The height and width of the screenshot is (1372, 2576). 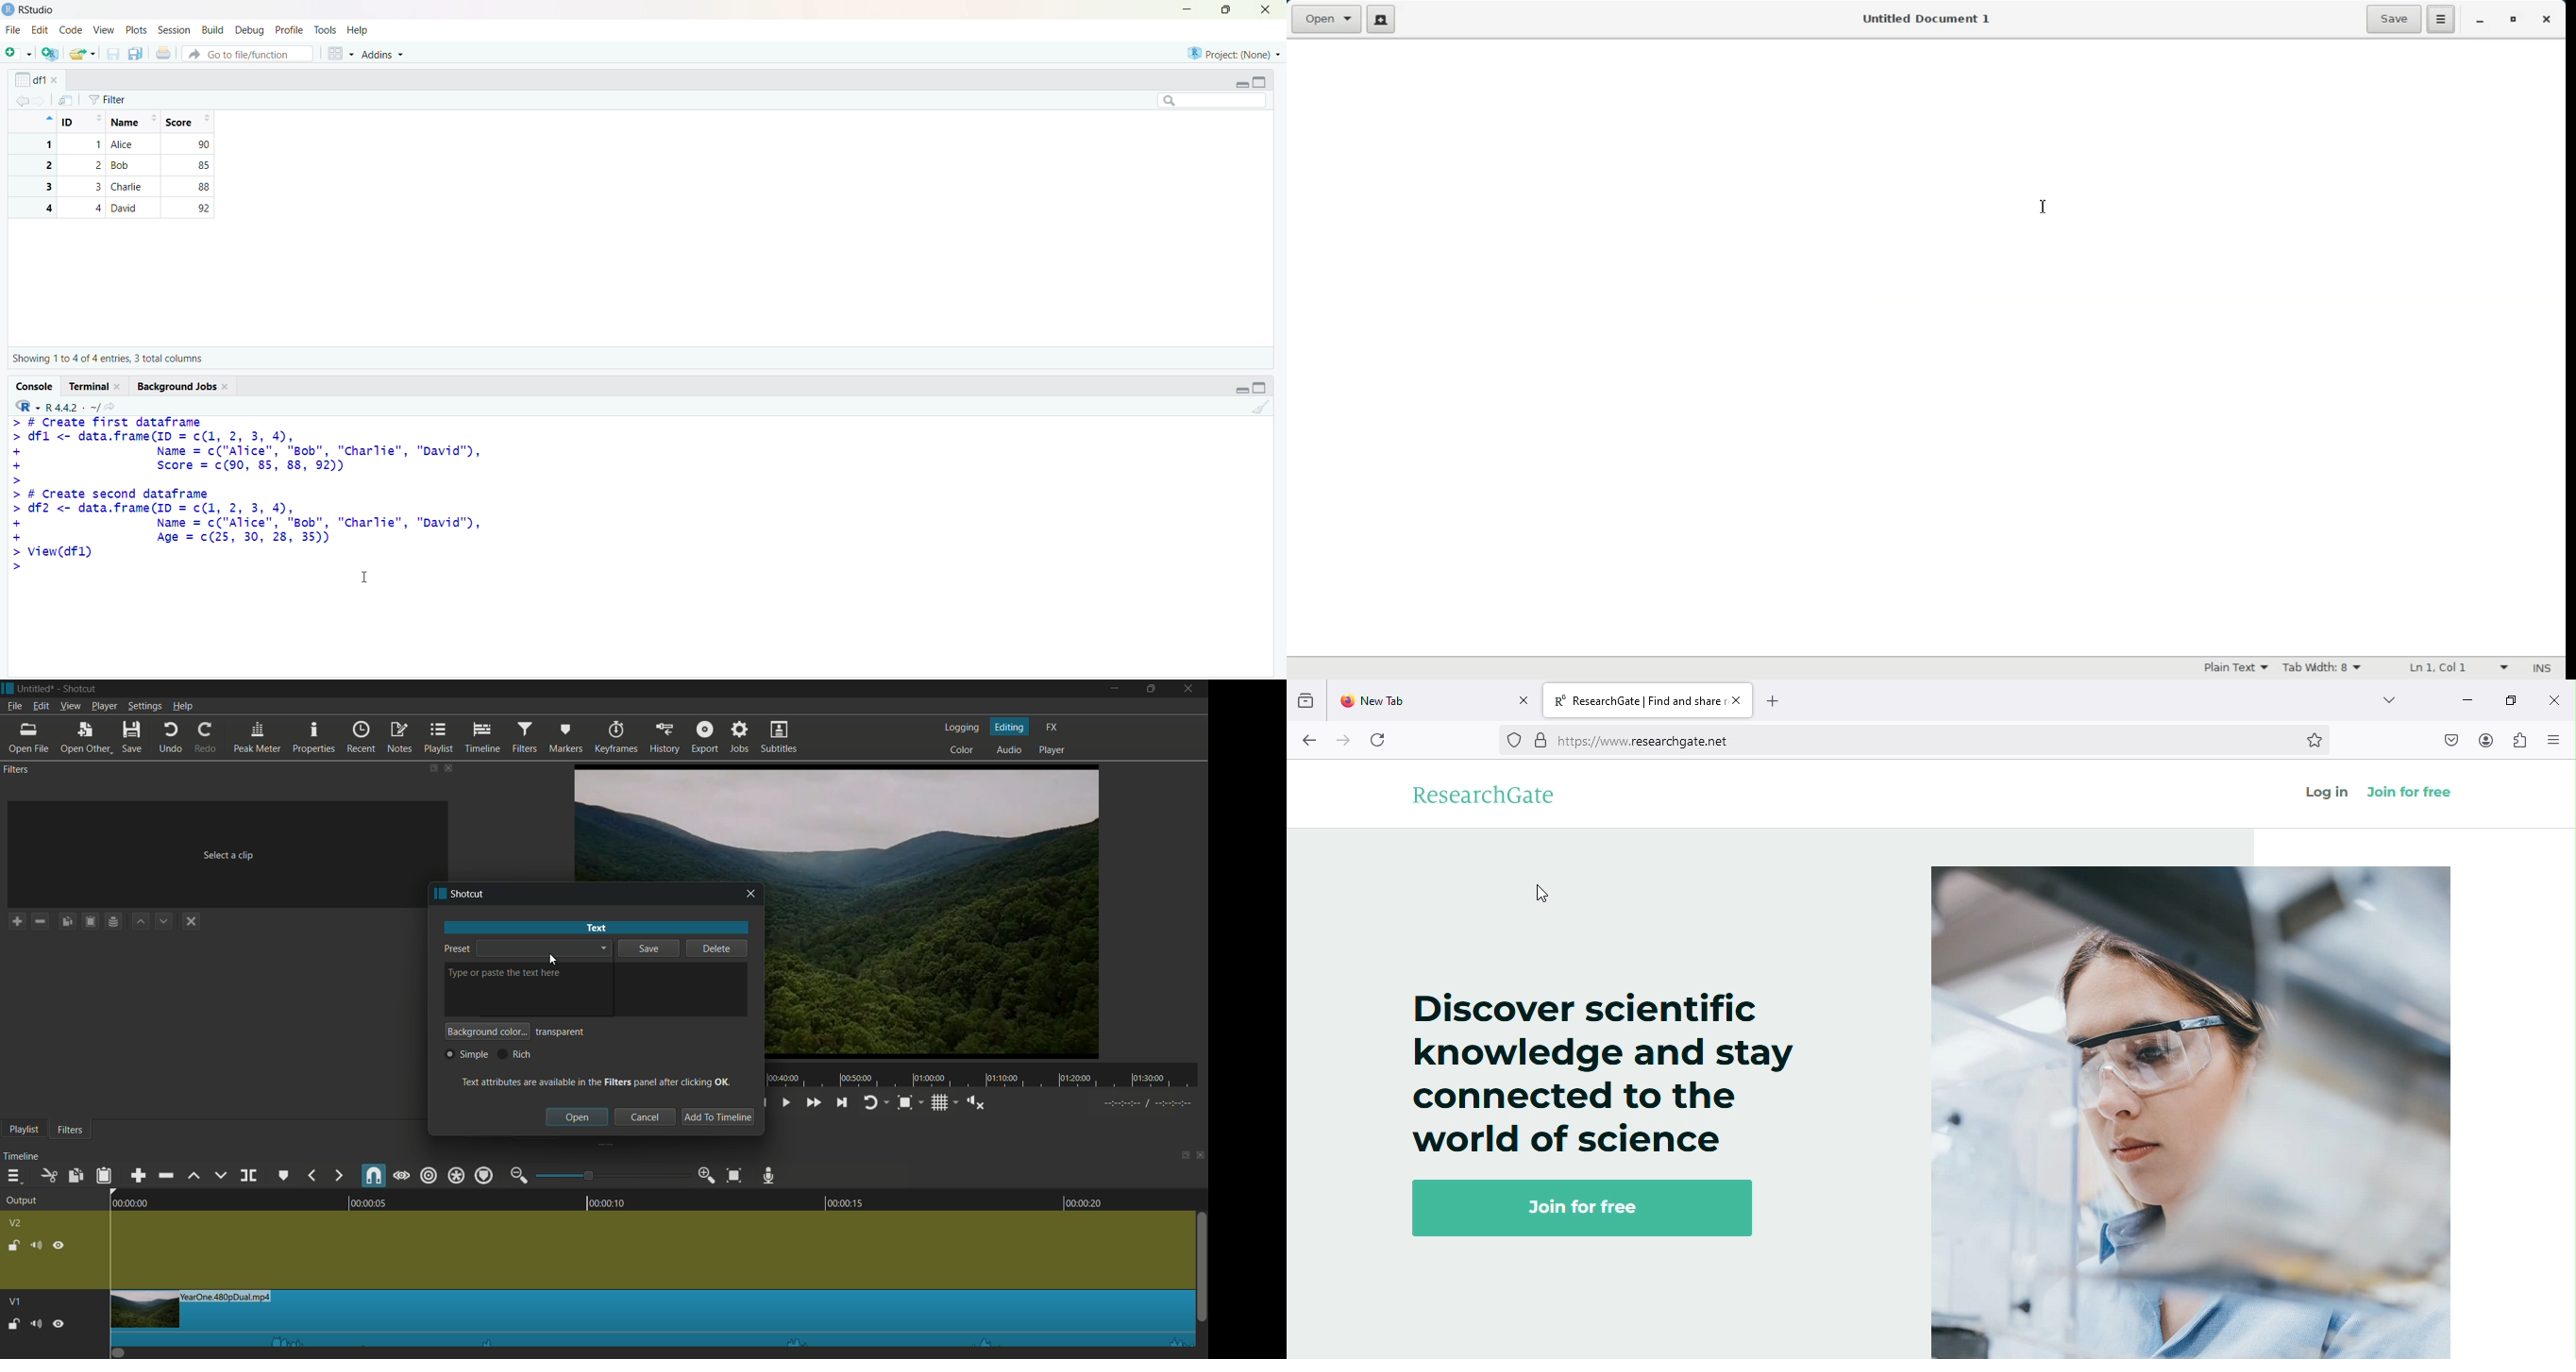 What do you see at coordinates (14, 707) in the screenshot?
I see `file menu` at bounding box center [14, 707].